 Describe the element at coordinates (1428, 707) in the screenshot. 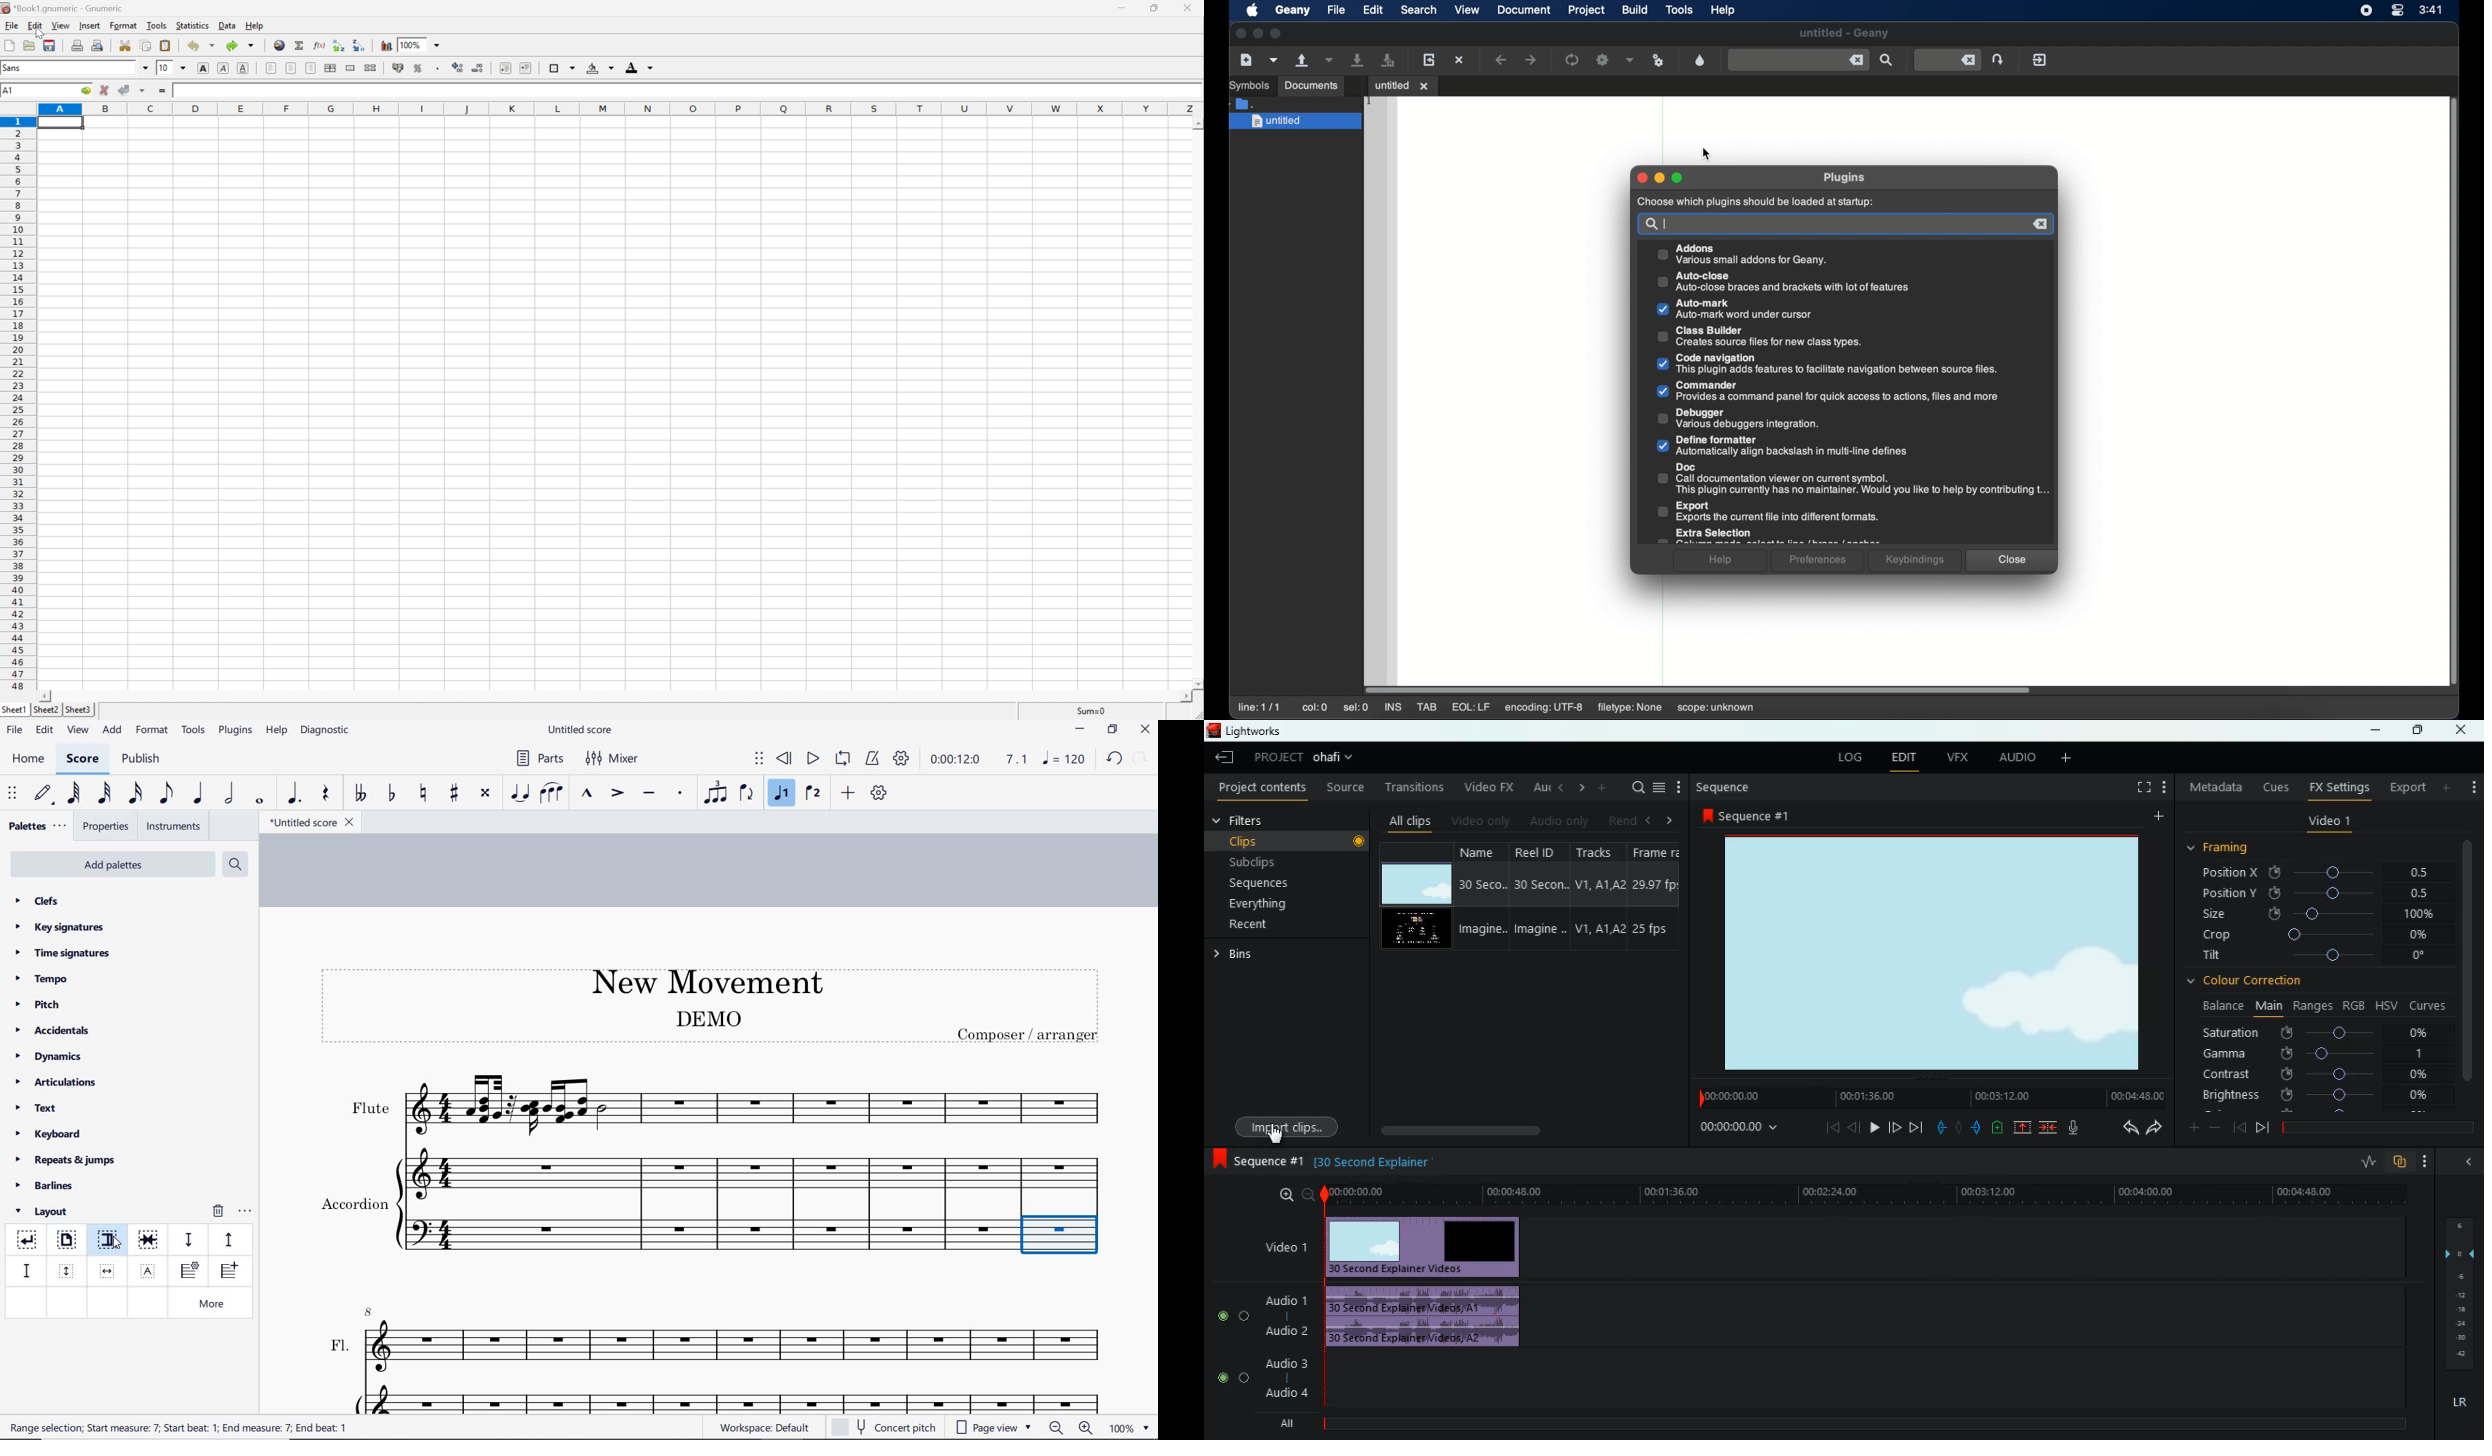

I see `tab` at that location.